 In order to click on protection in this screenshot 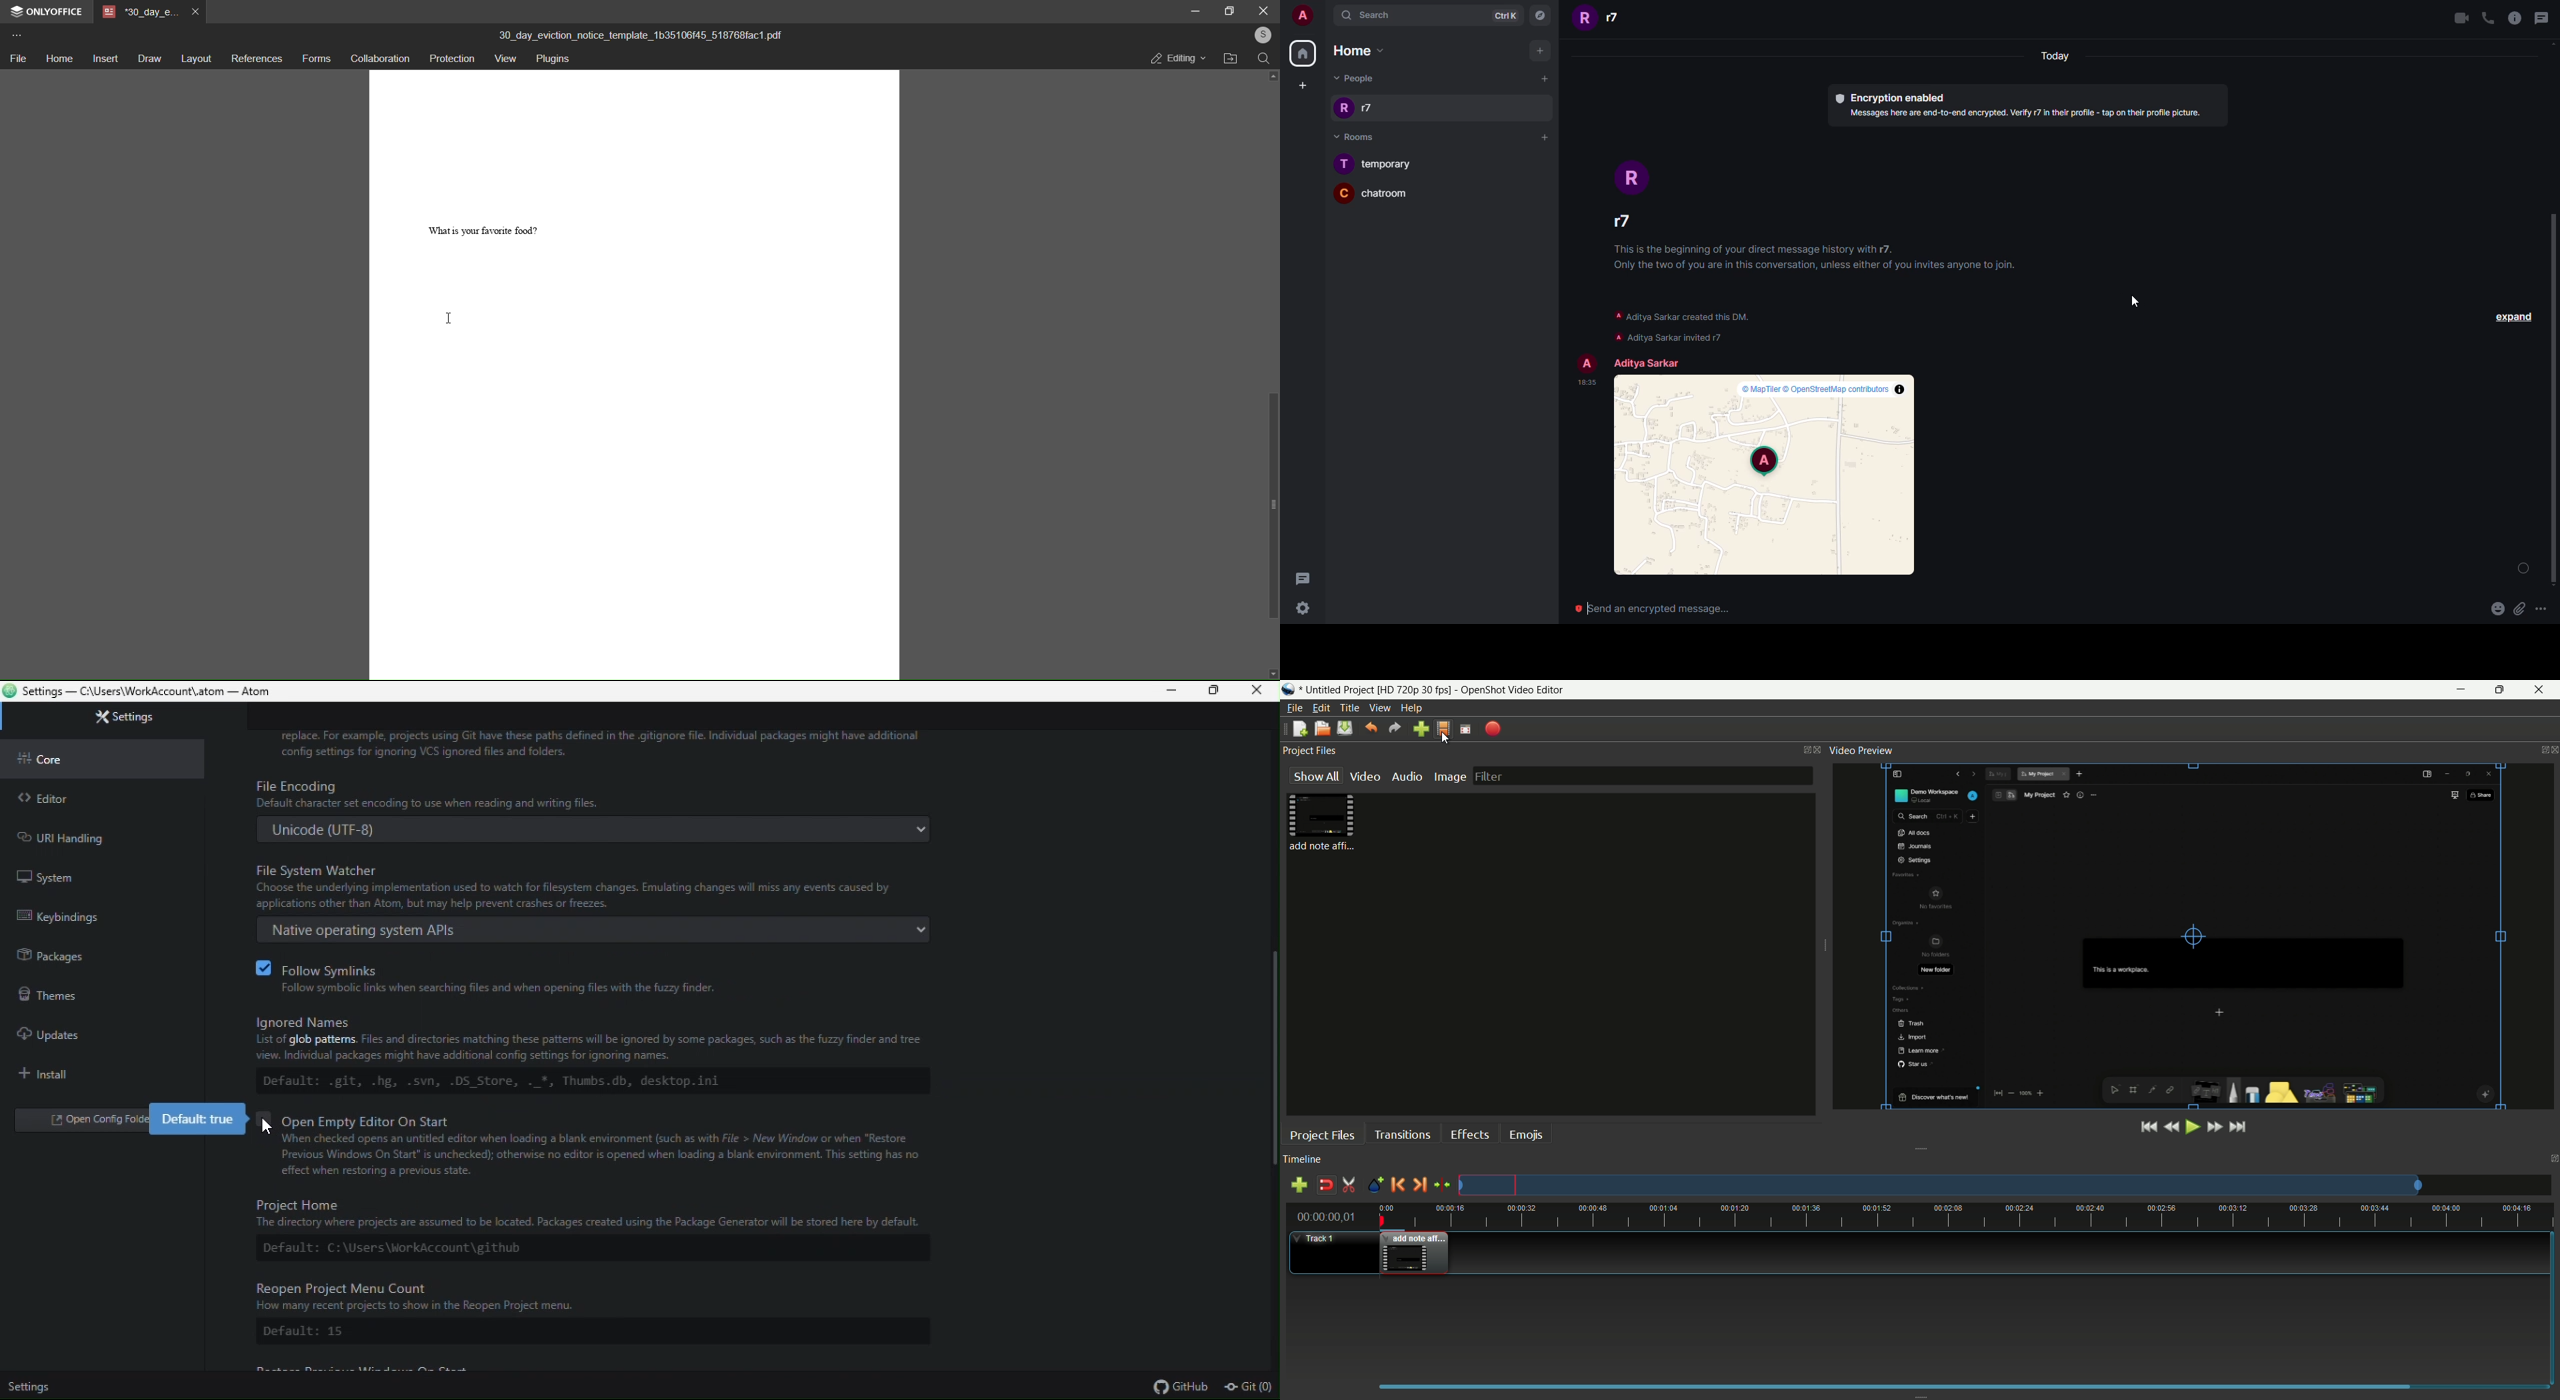, I will do `click(449, 59)`.